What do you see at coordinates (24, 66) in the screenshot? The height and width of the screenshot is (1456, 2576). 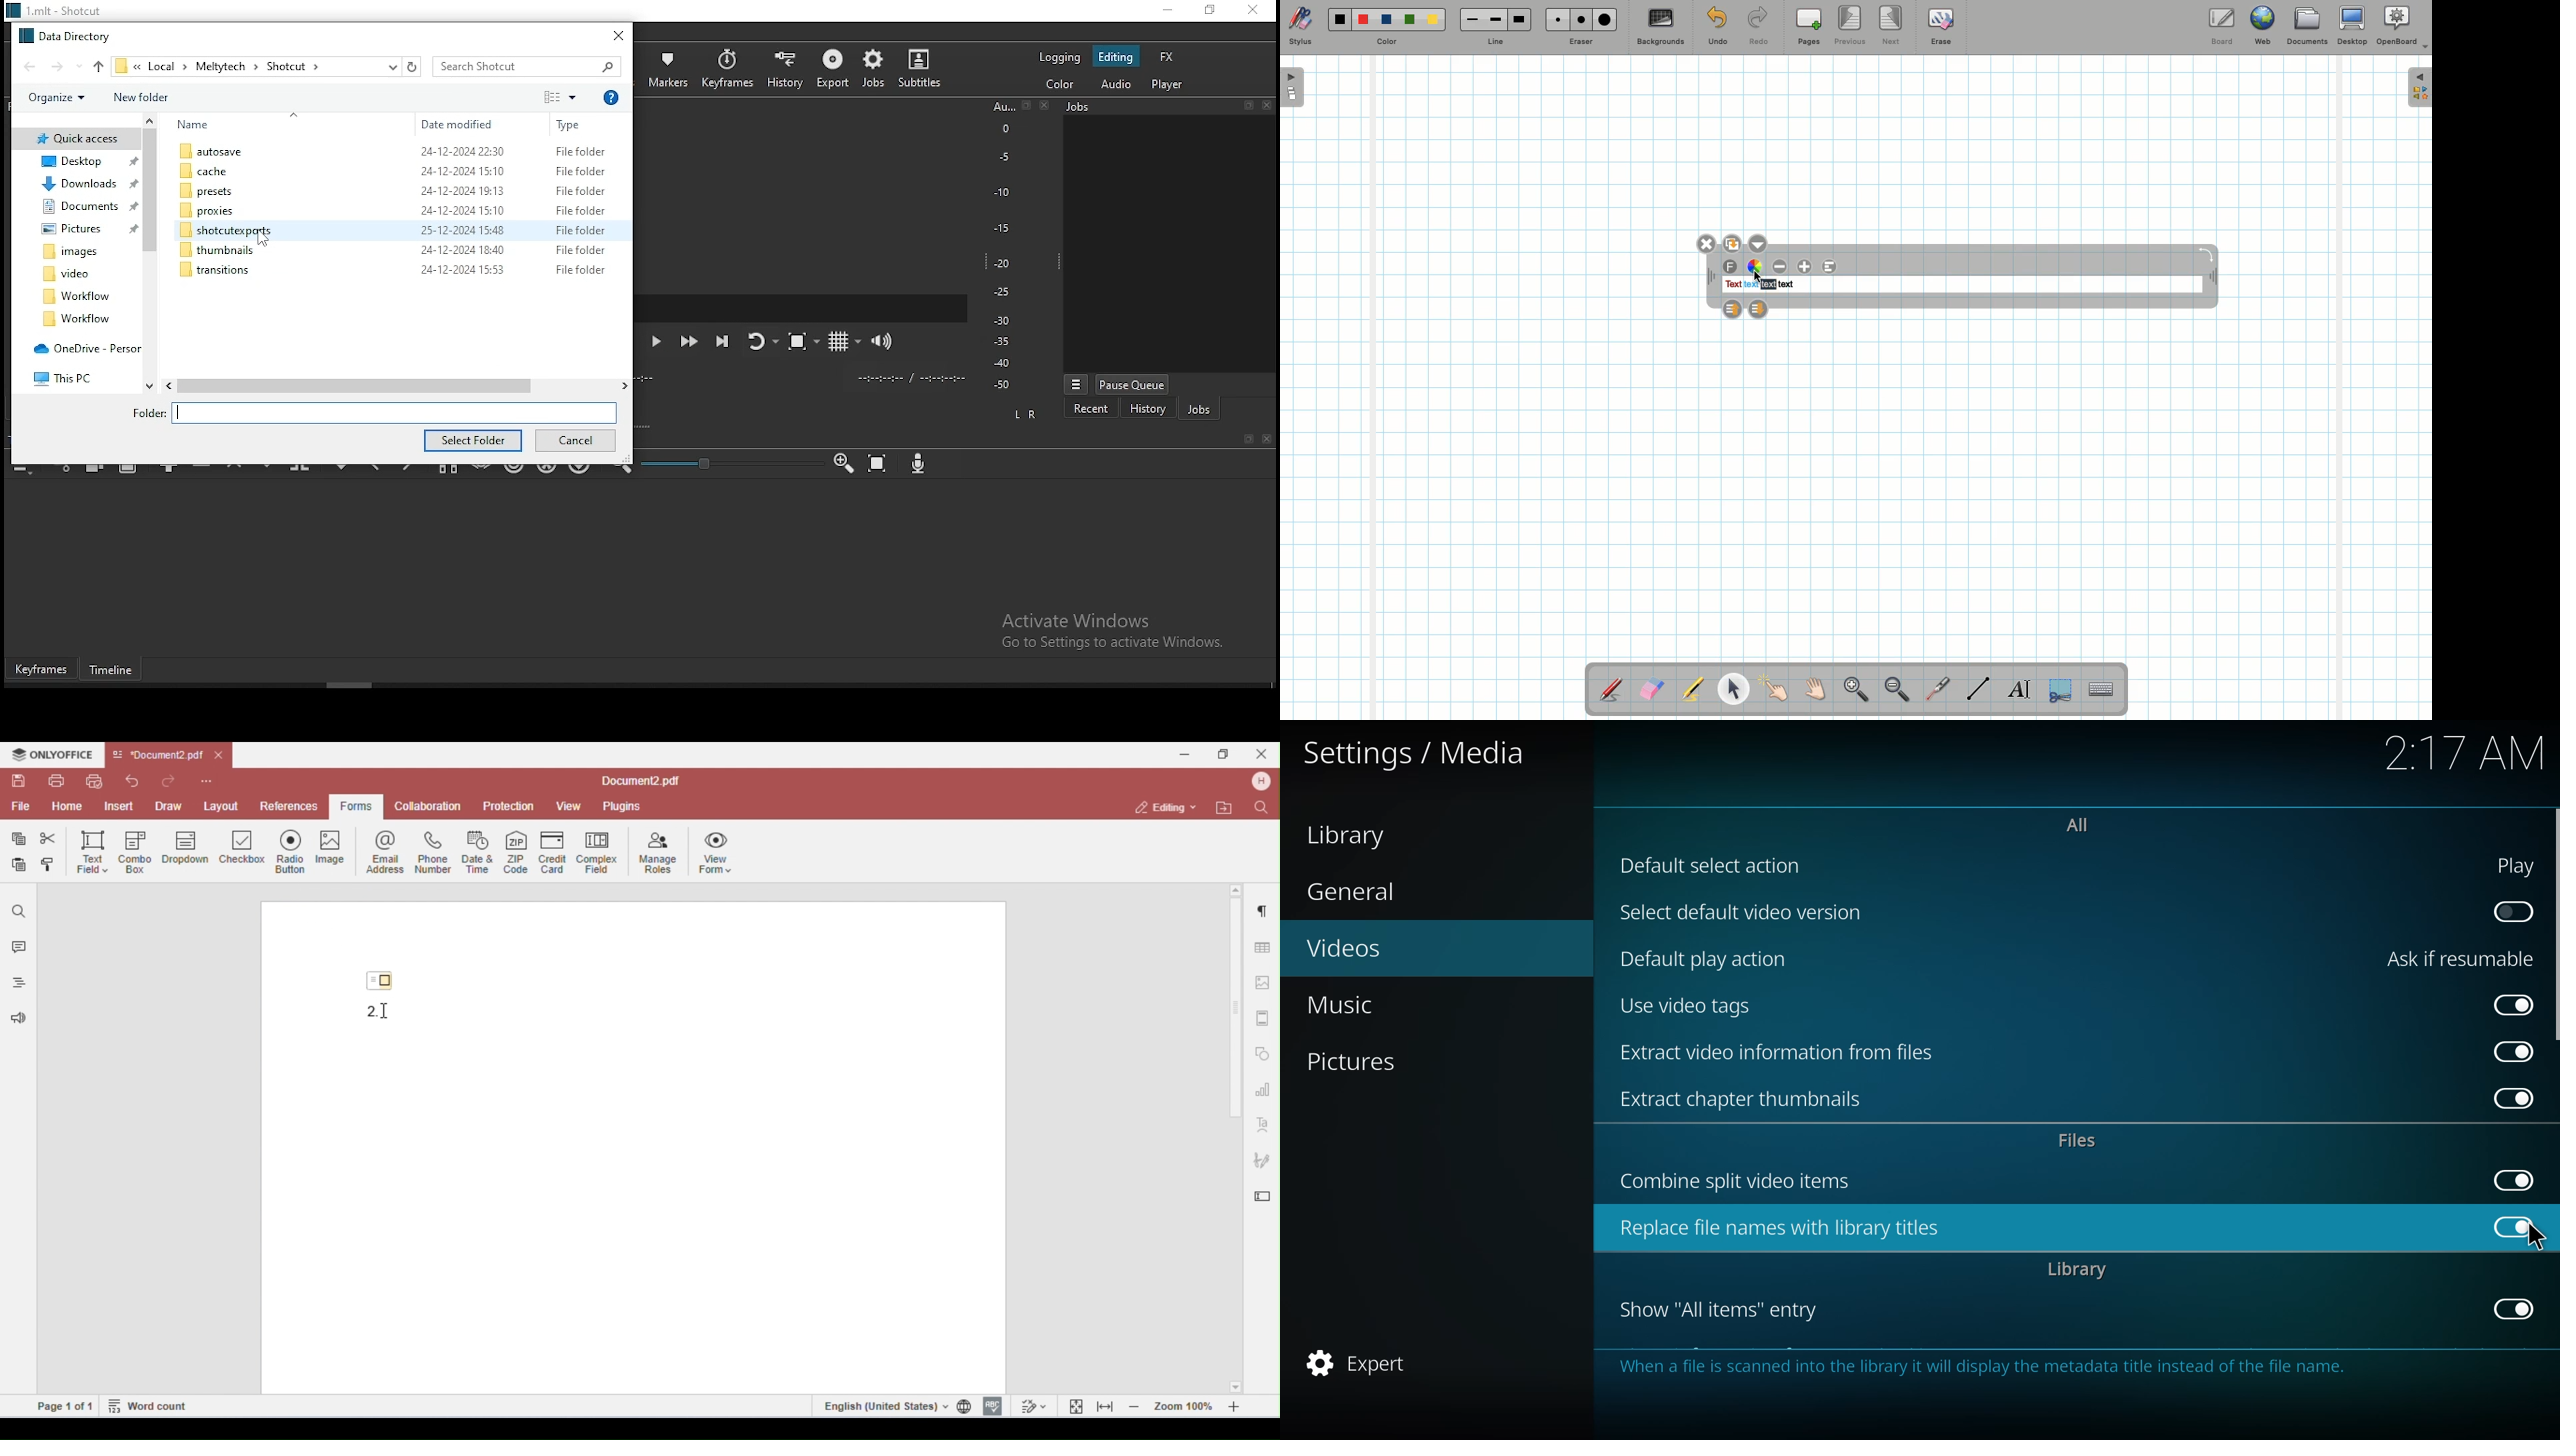 I see `back` at bounding box center [24, 66].